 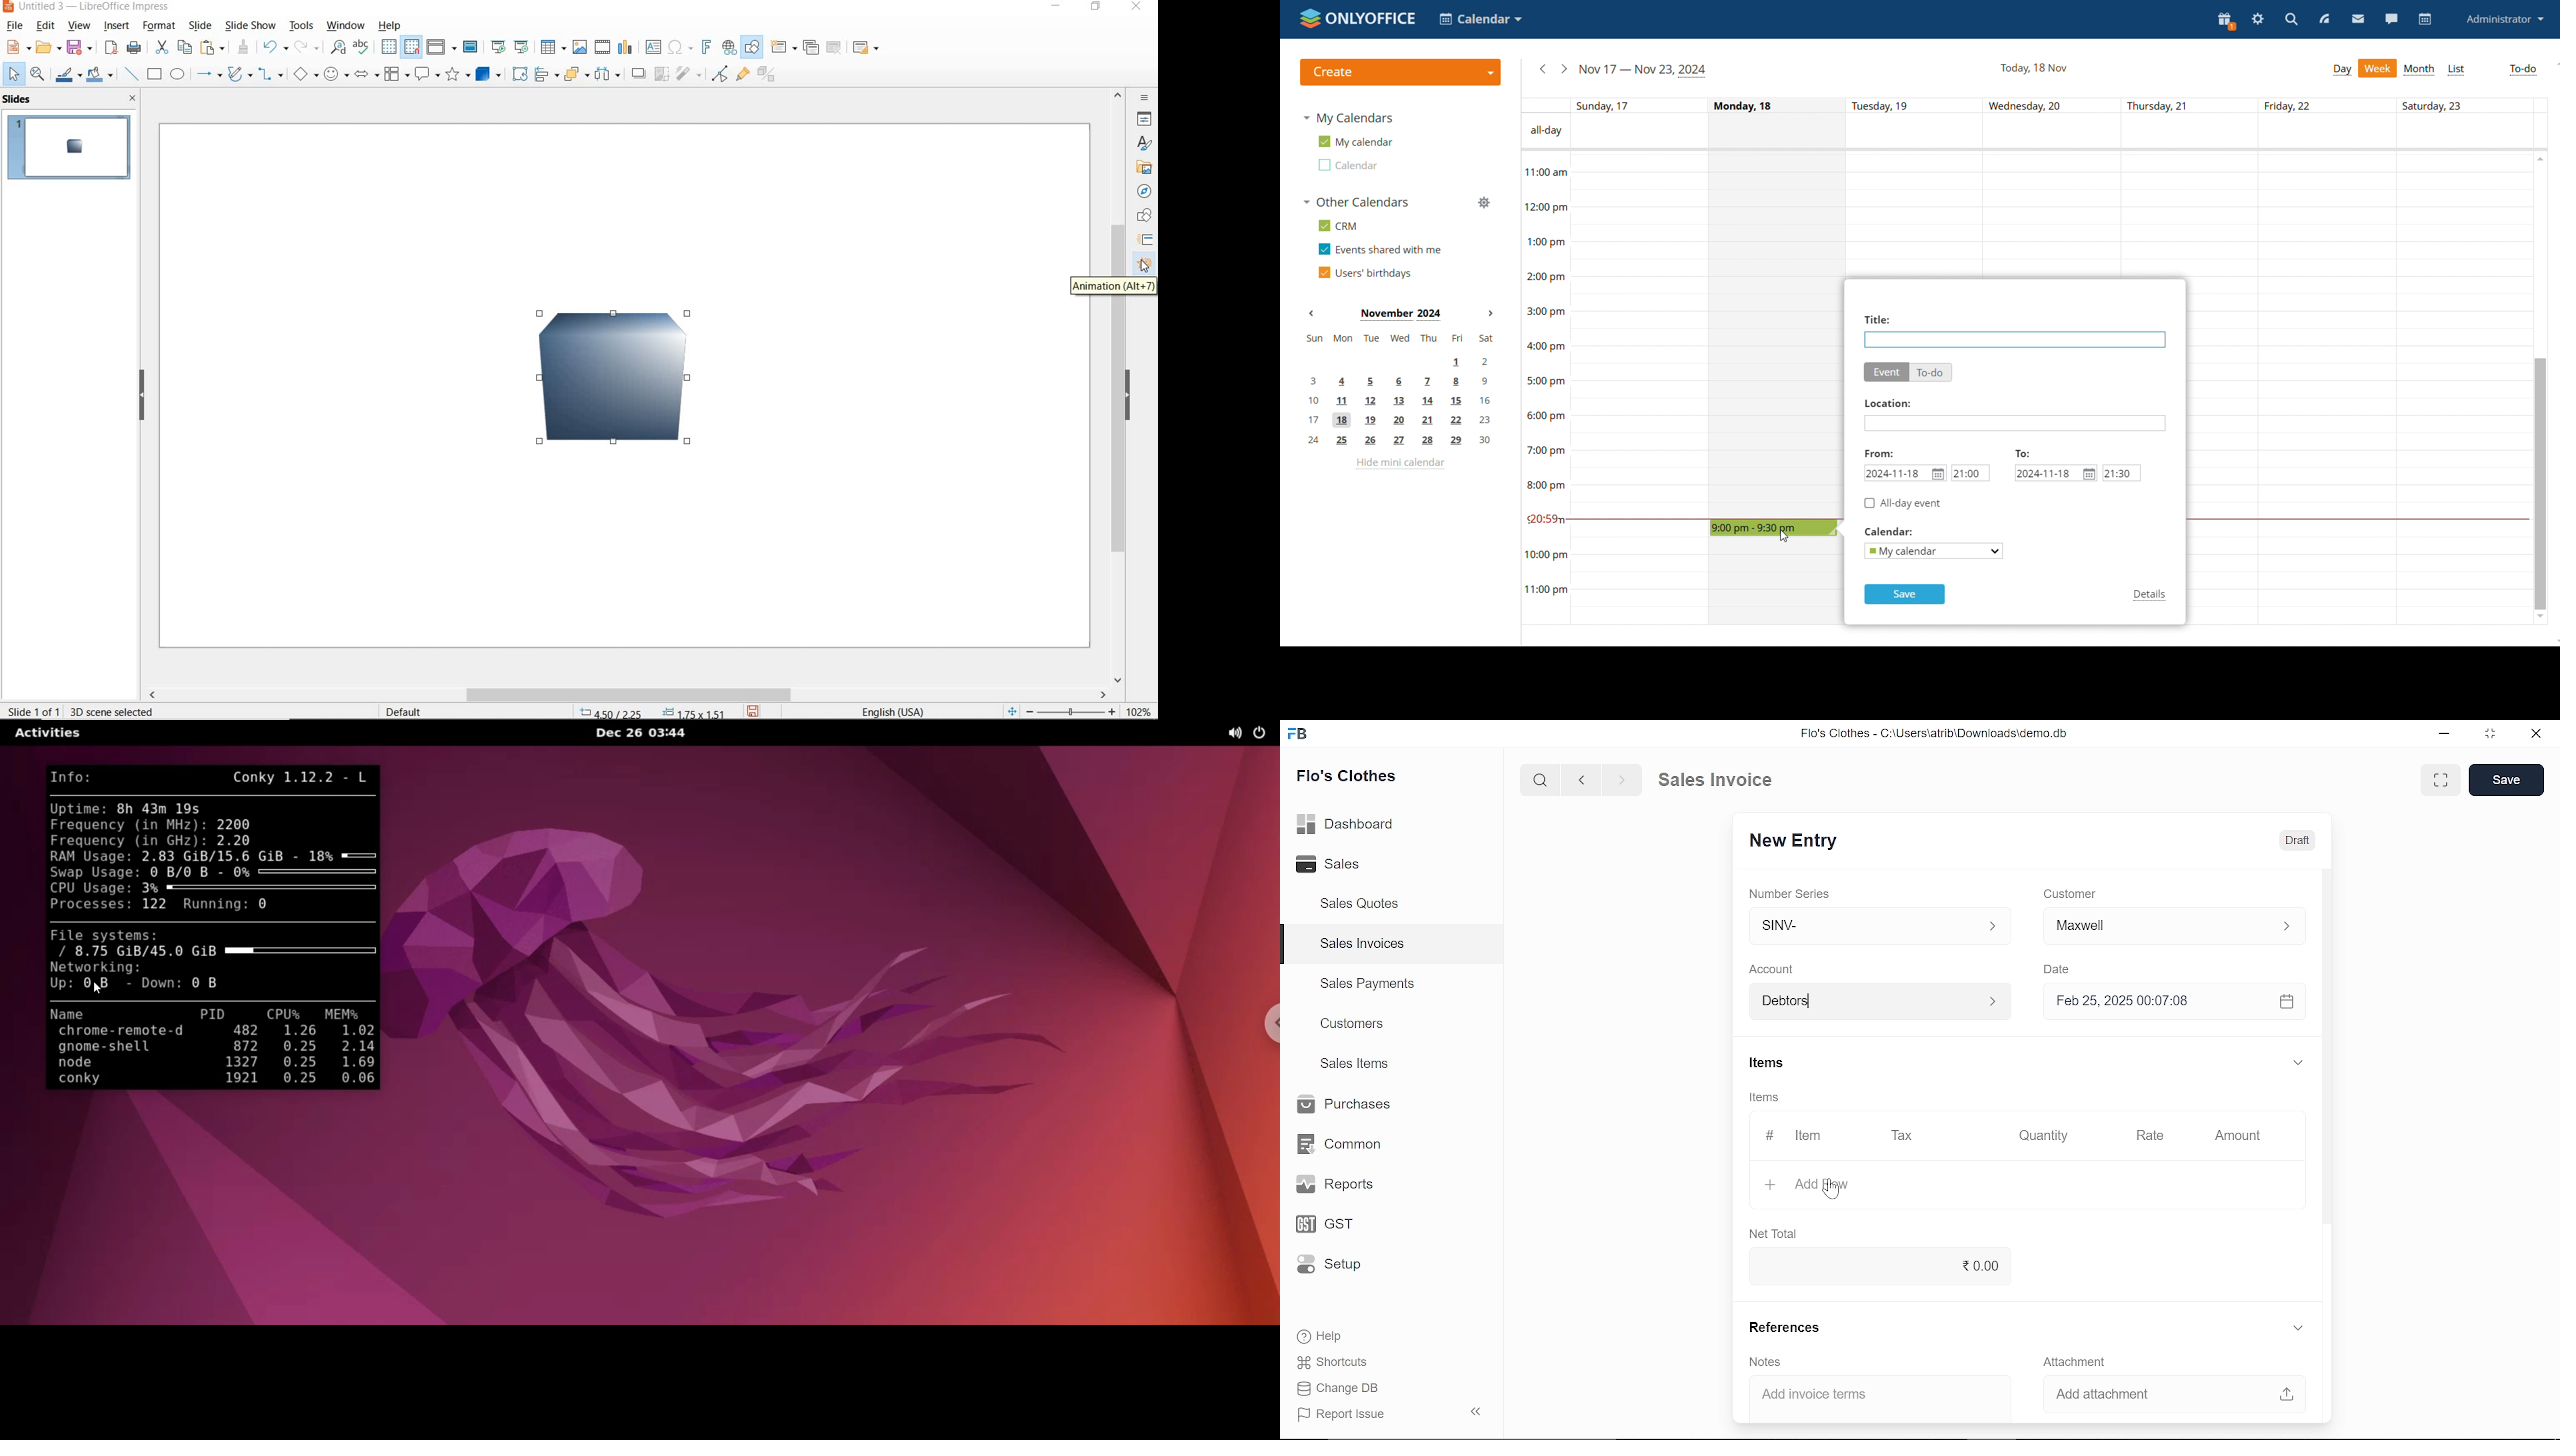 What do you see at coordinates (1113, 286) in the screenshot?
I see `ANIMATION` at bounding box center [1113, 286].